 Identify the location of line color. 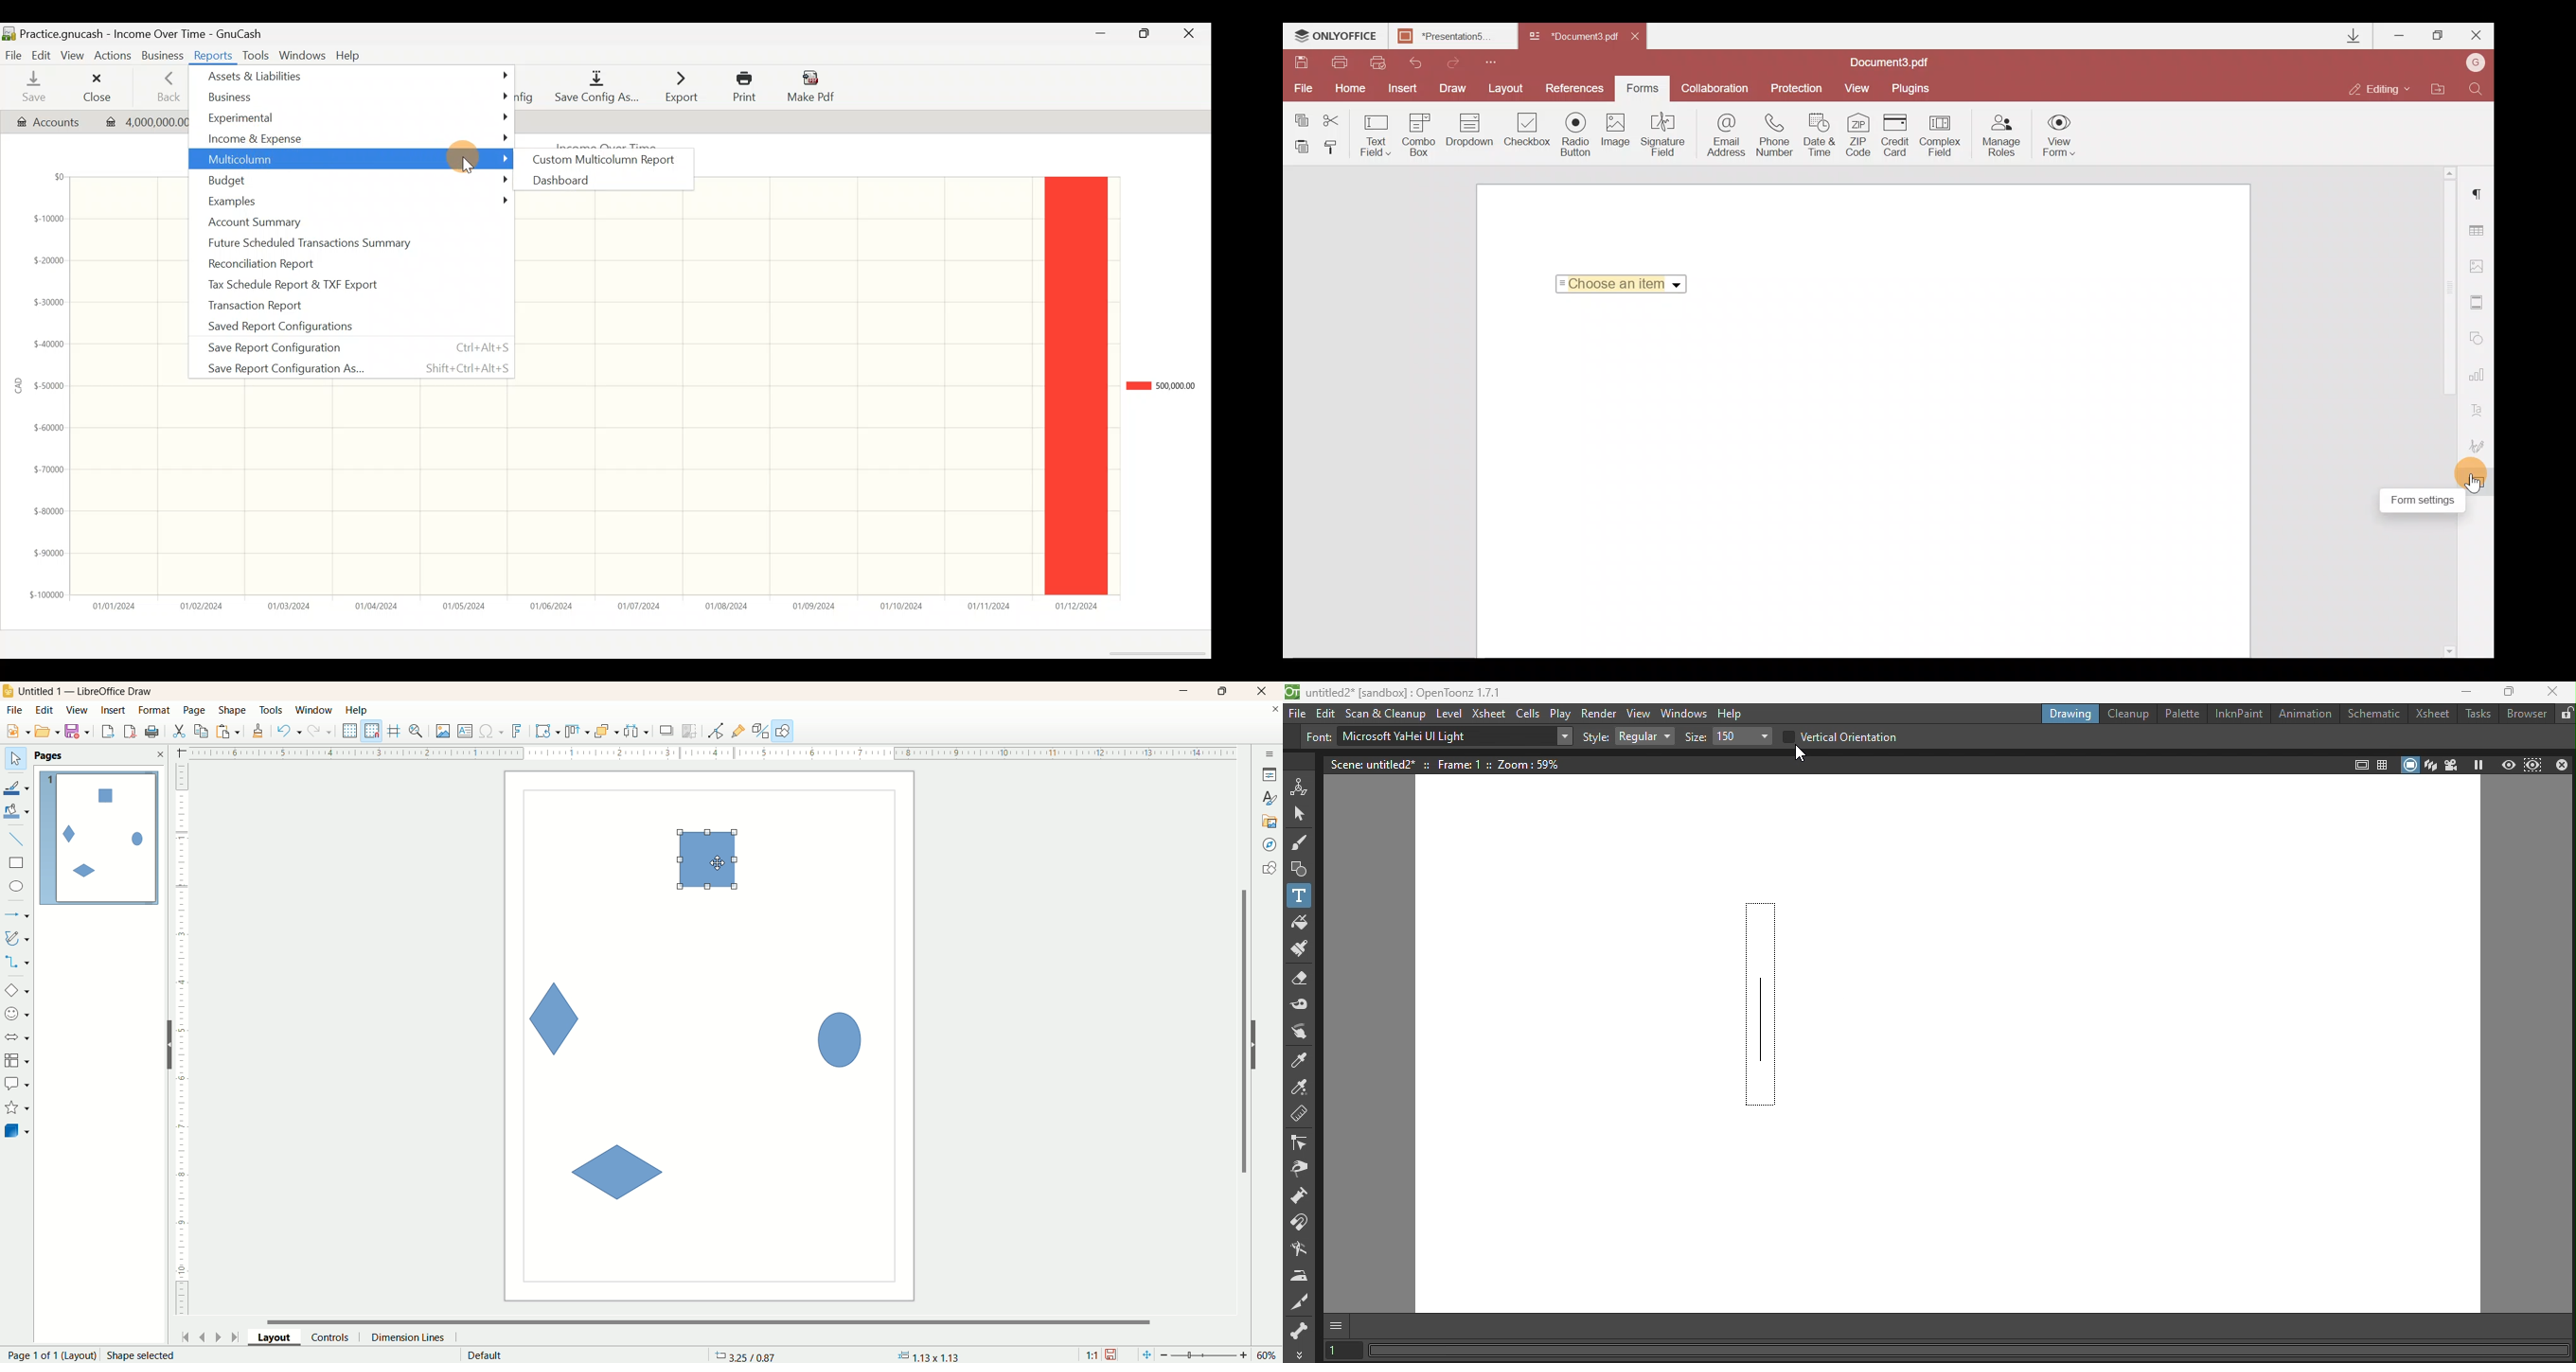
(17, 786).